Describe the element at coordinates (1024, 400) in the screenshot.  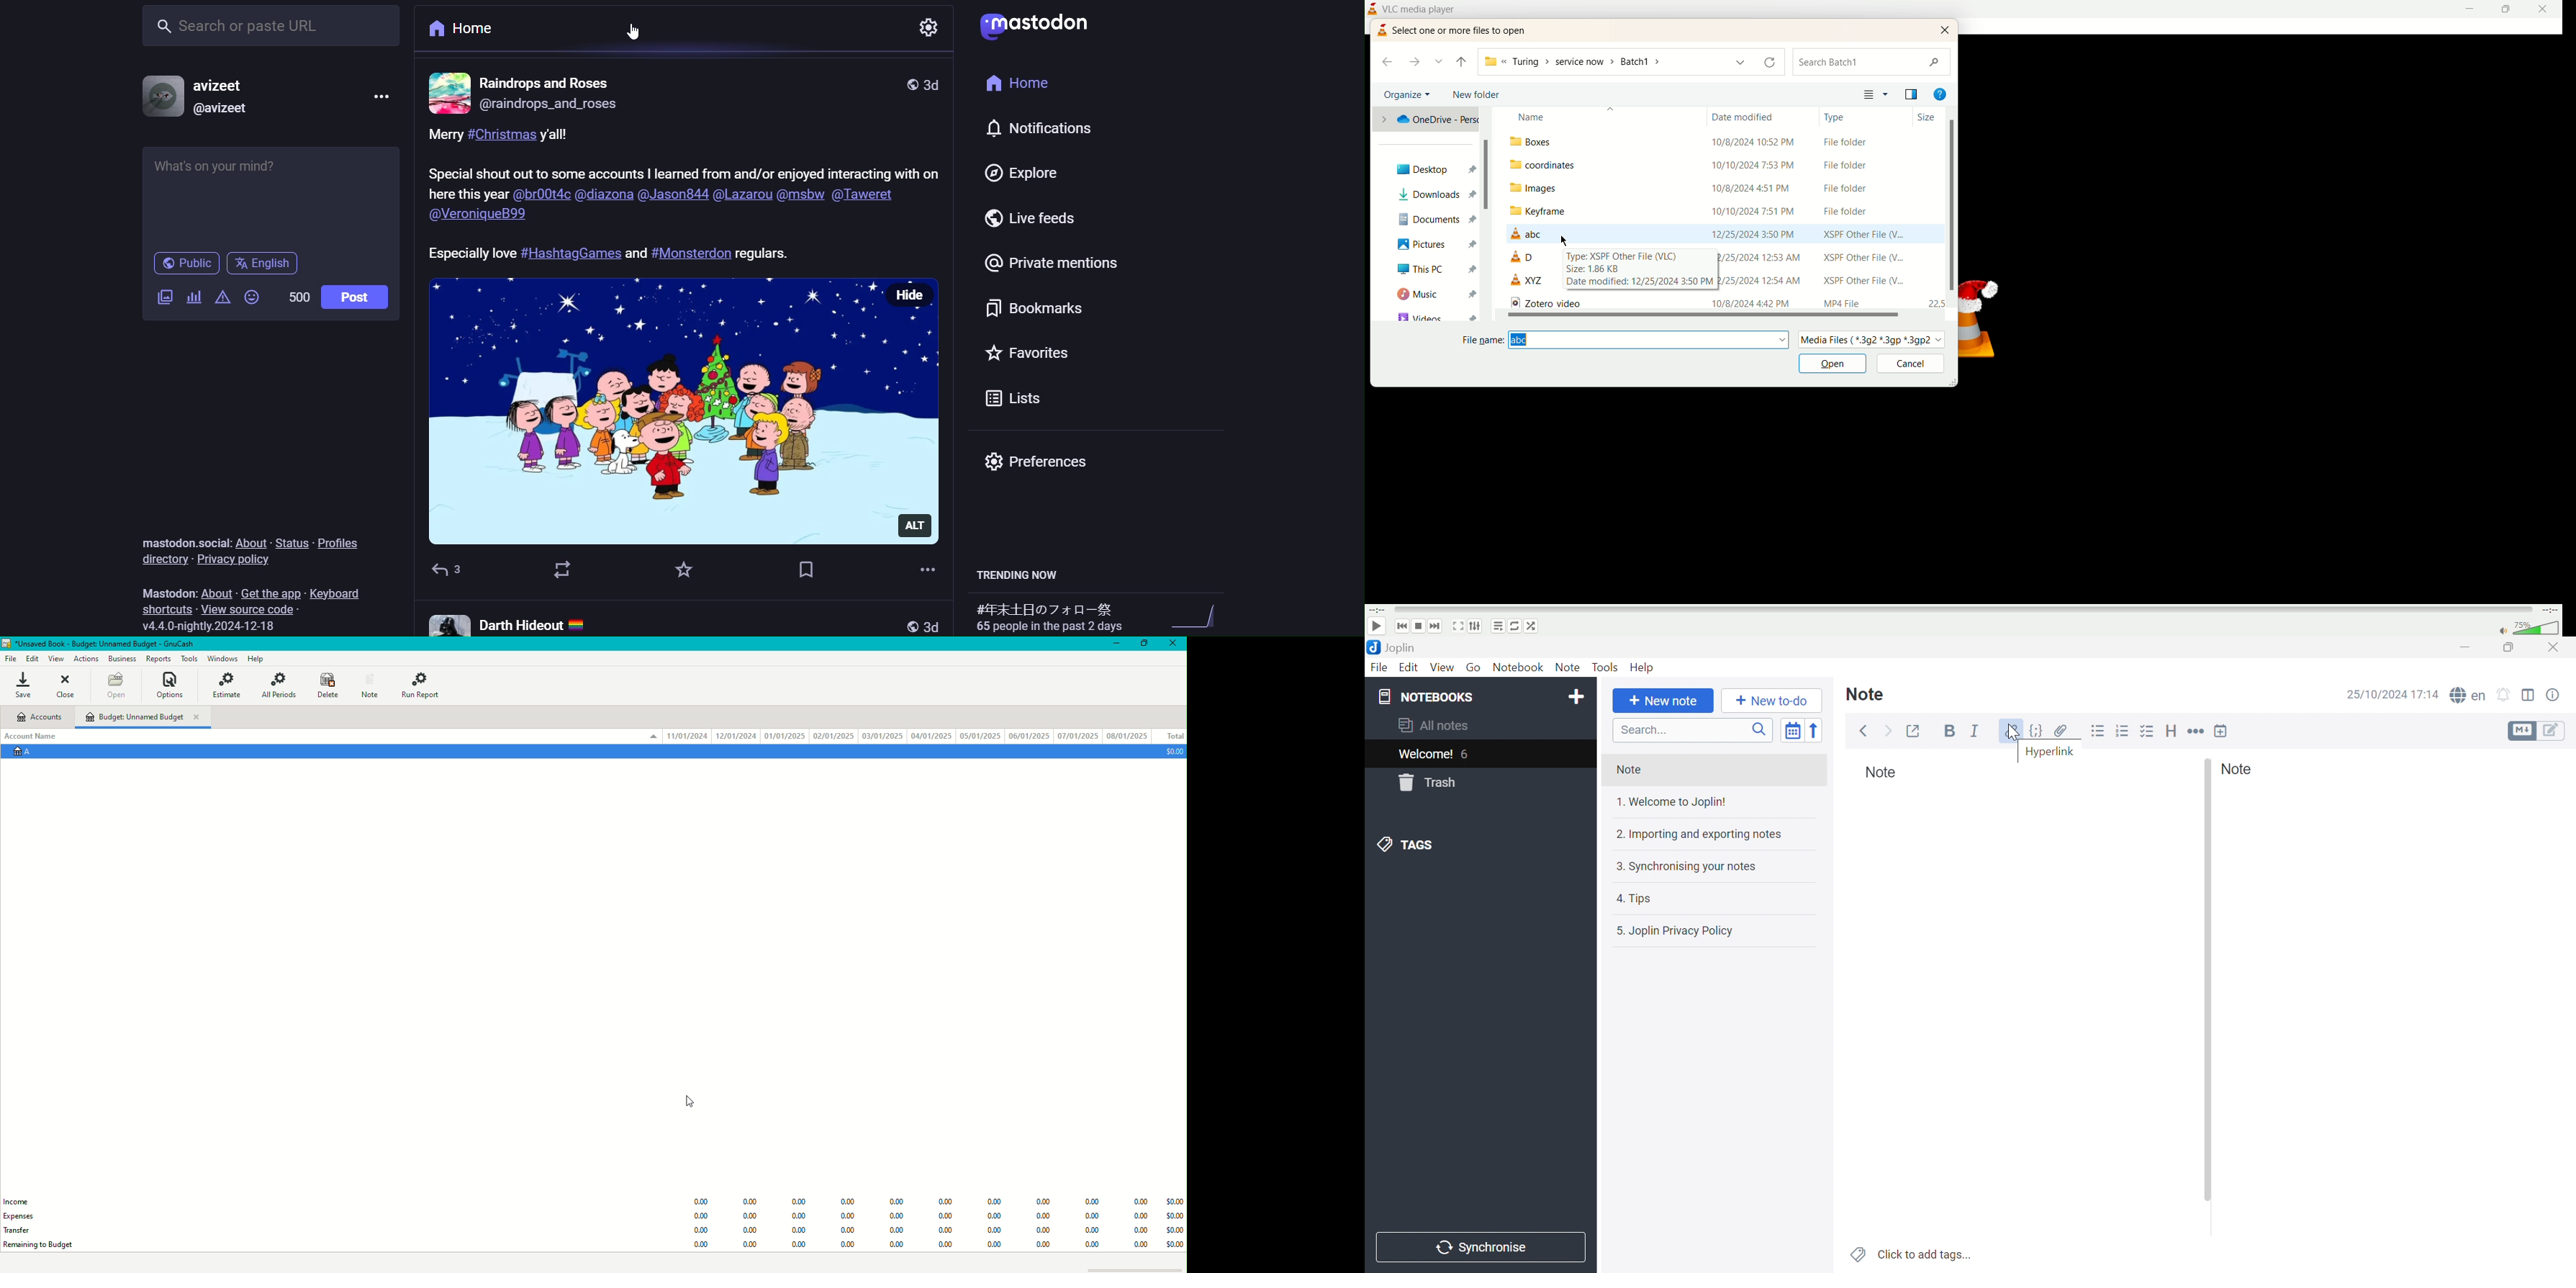
I see `list` at that location.